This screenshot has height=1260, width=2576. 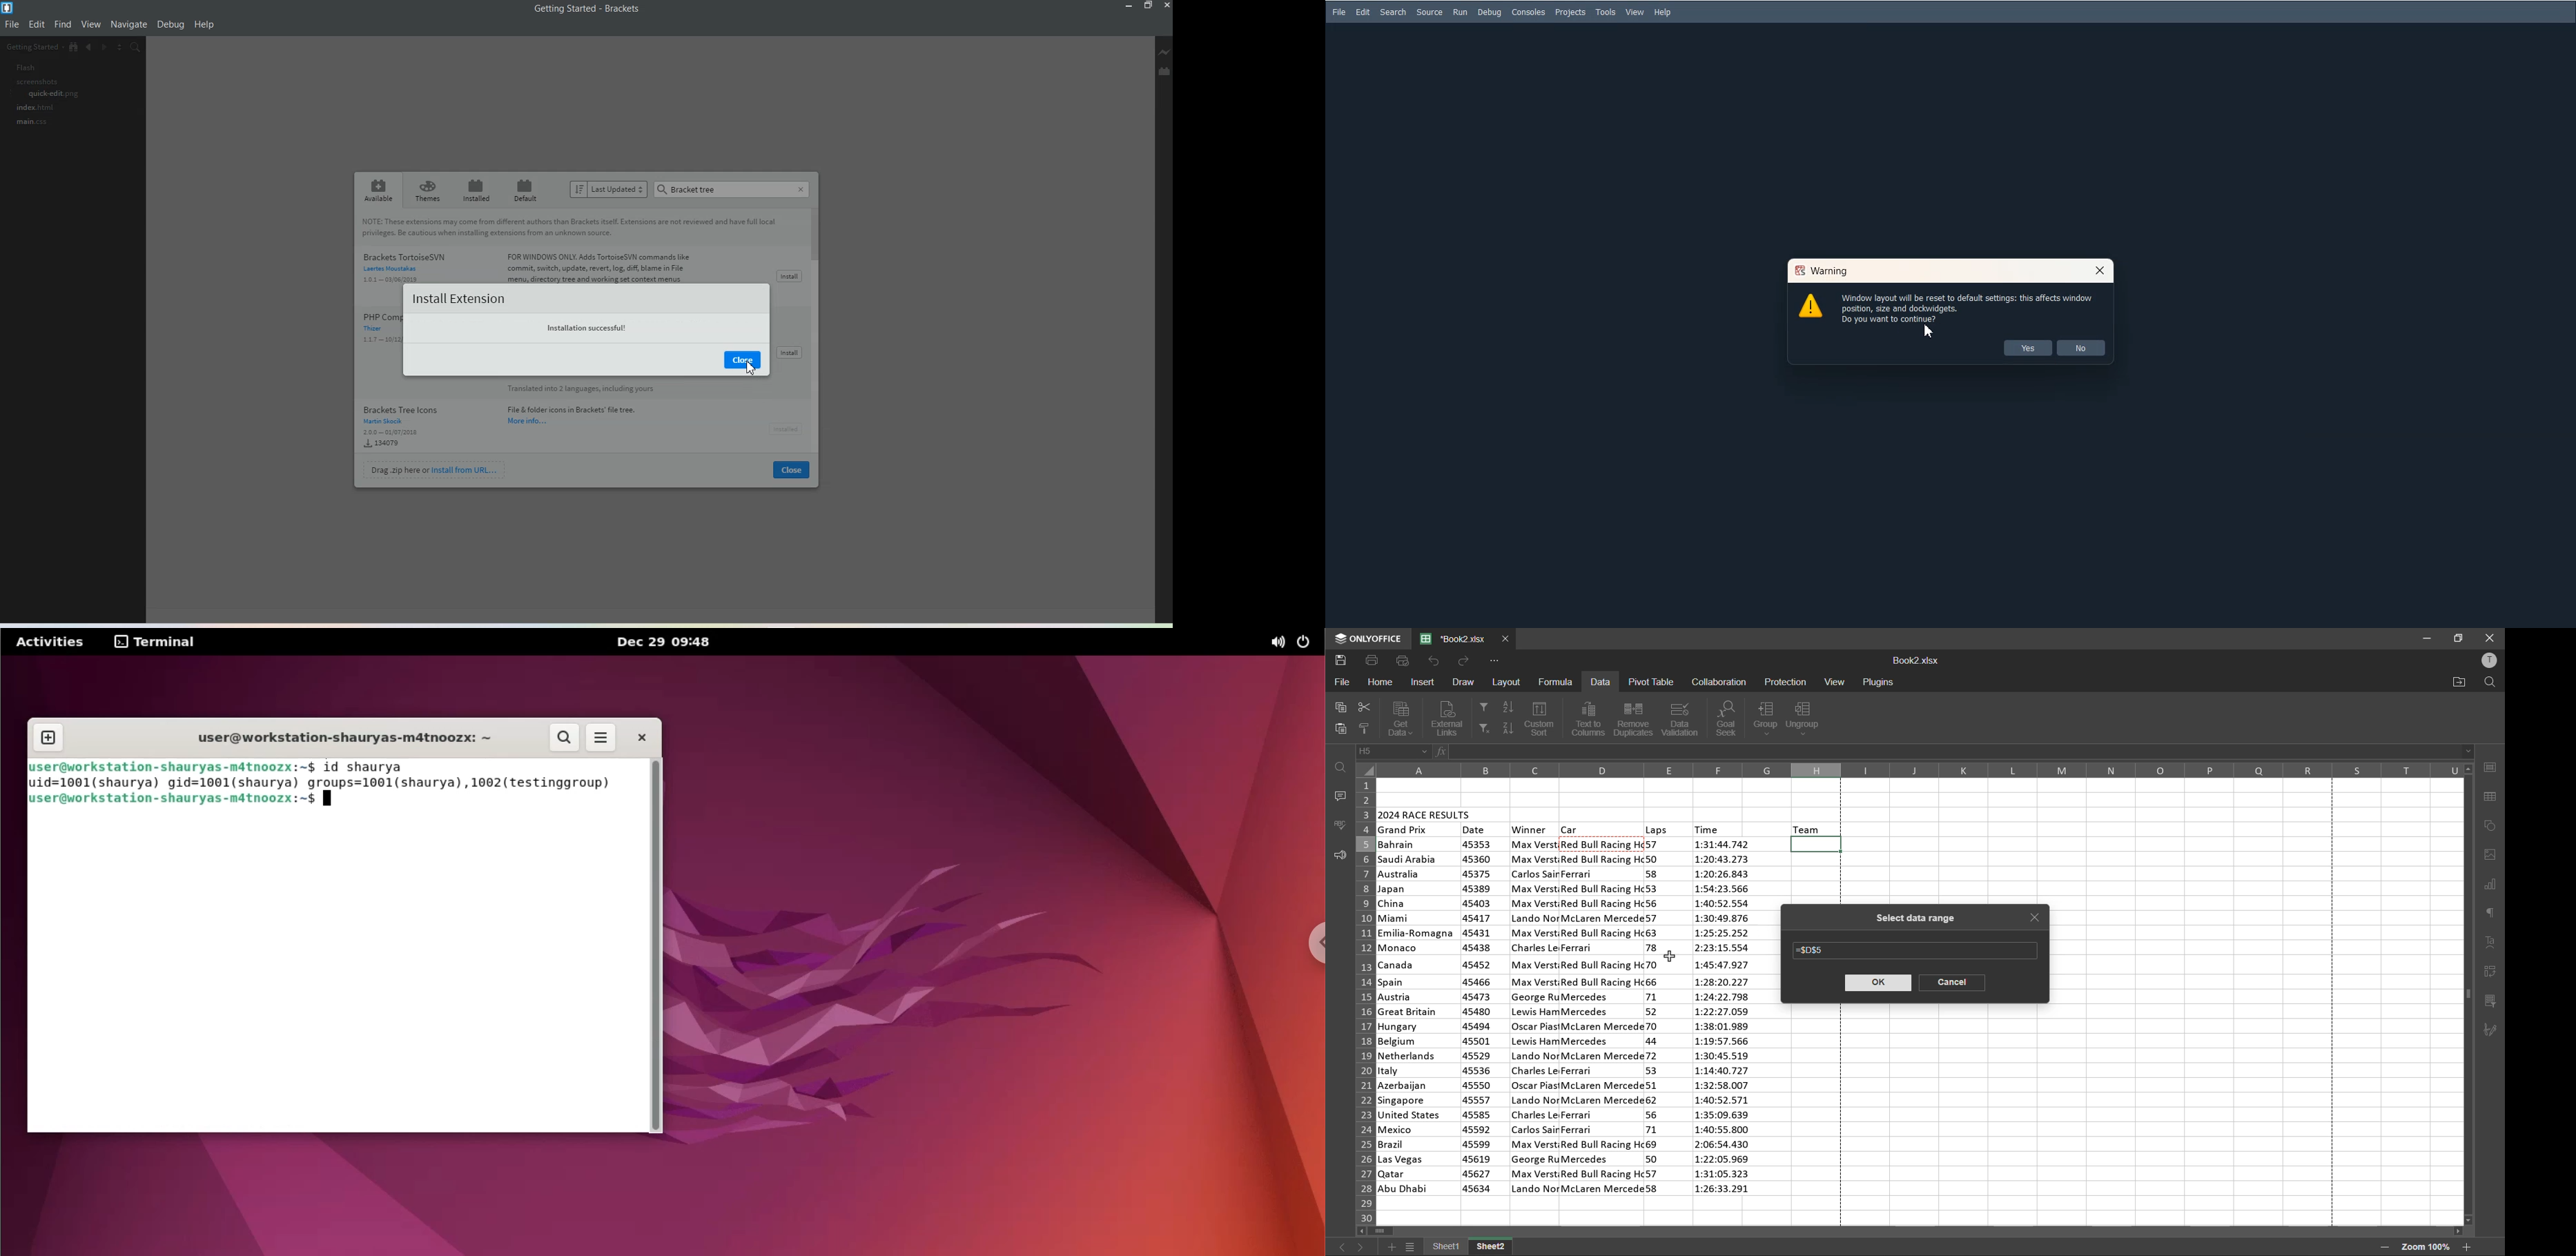 I want to click on next, so click(x=1362, y=1245).